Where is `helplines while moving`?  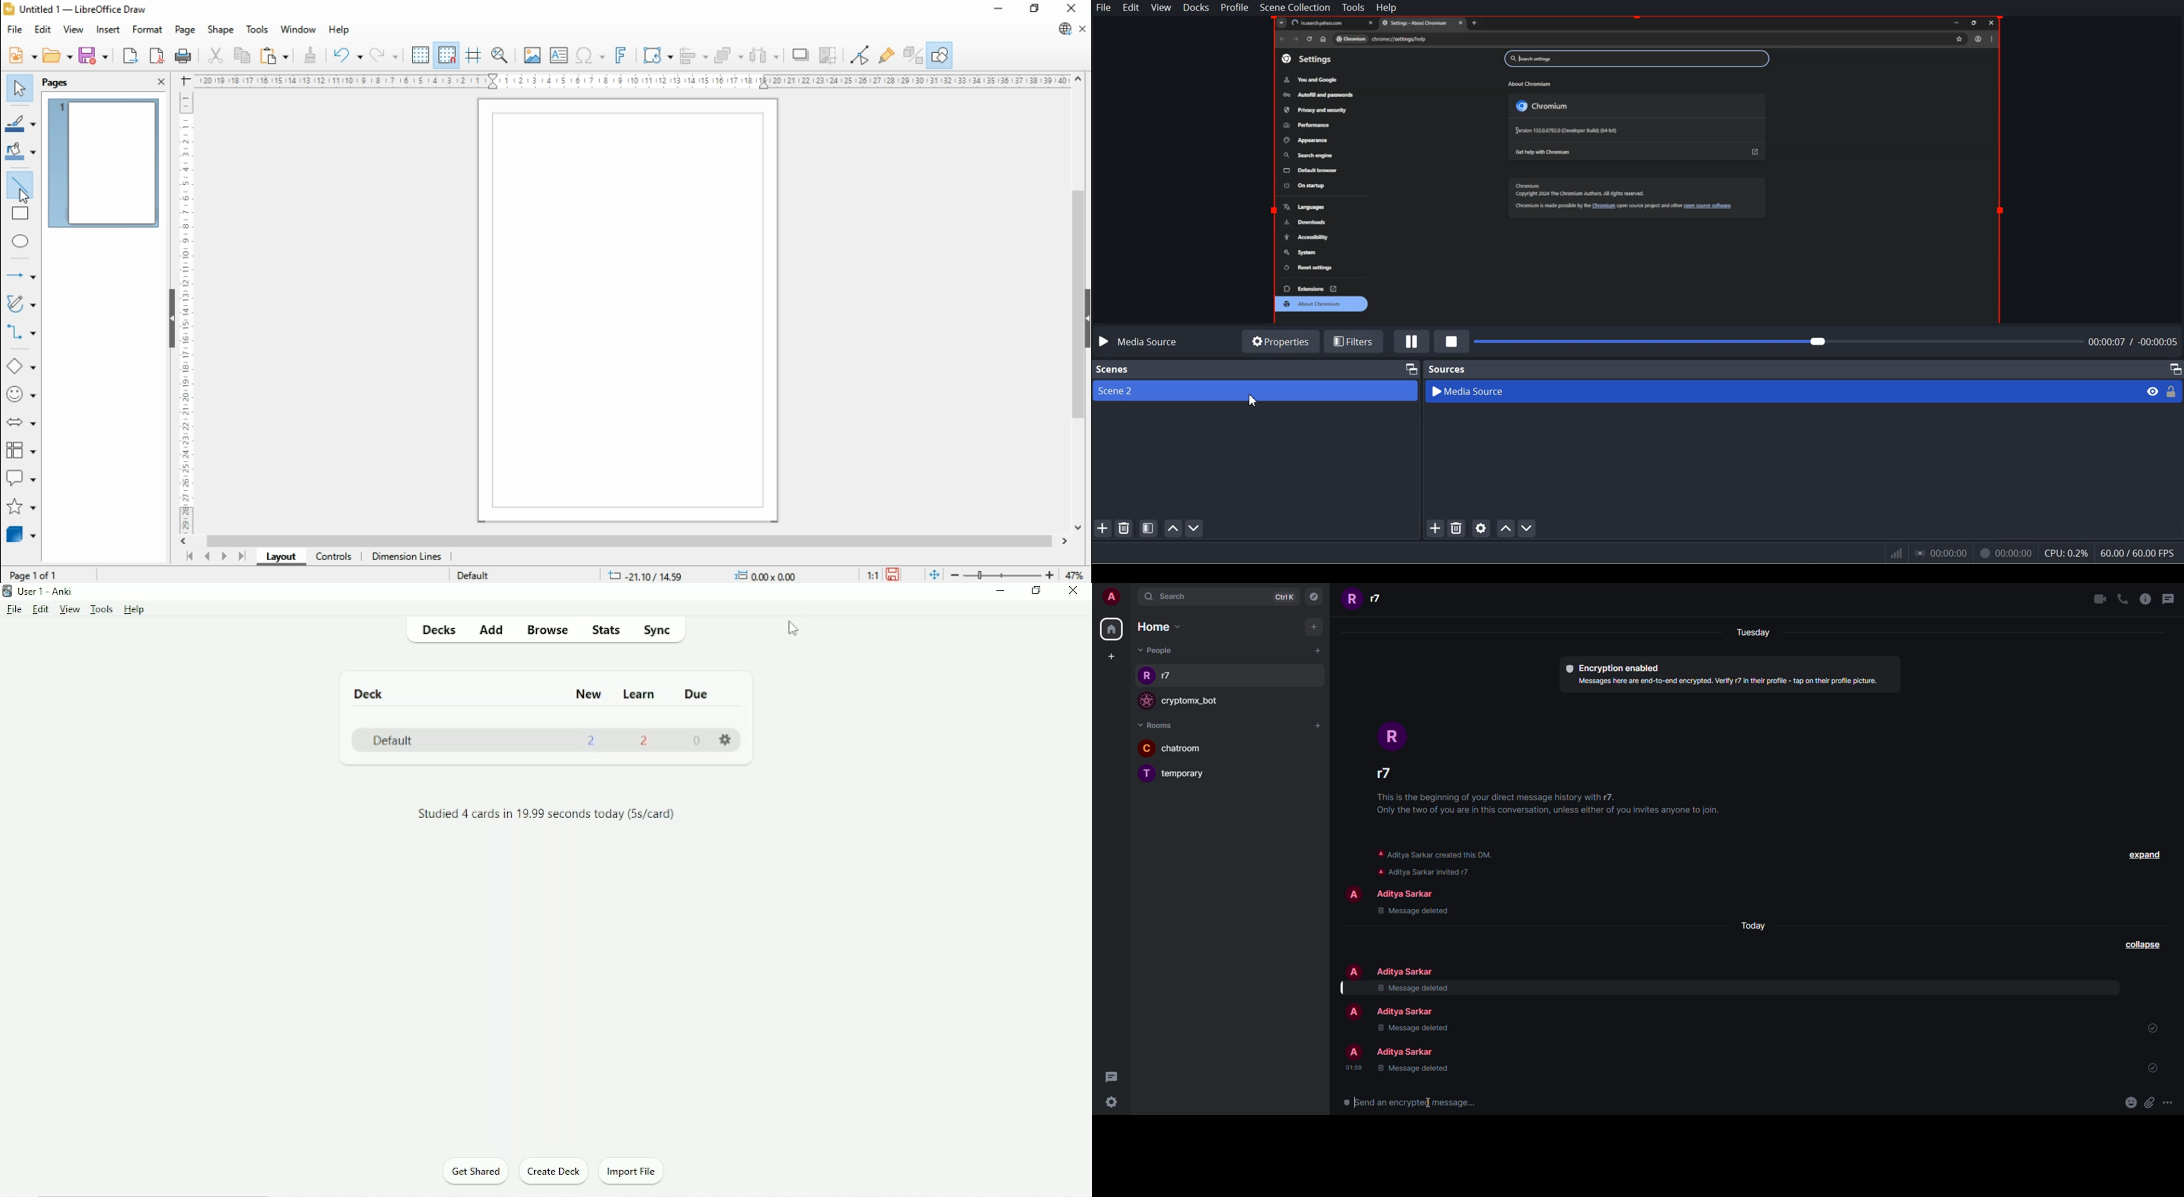 helplines while moving is located at coordinates (473, 54).